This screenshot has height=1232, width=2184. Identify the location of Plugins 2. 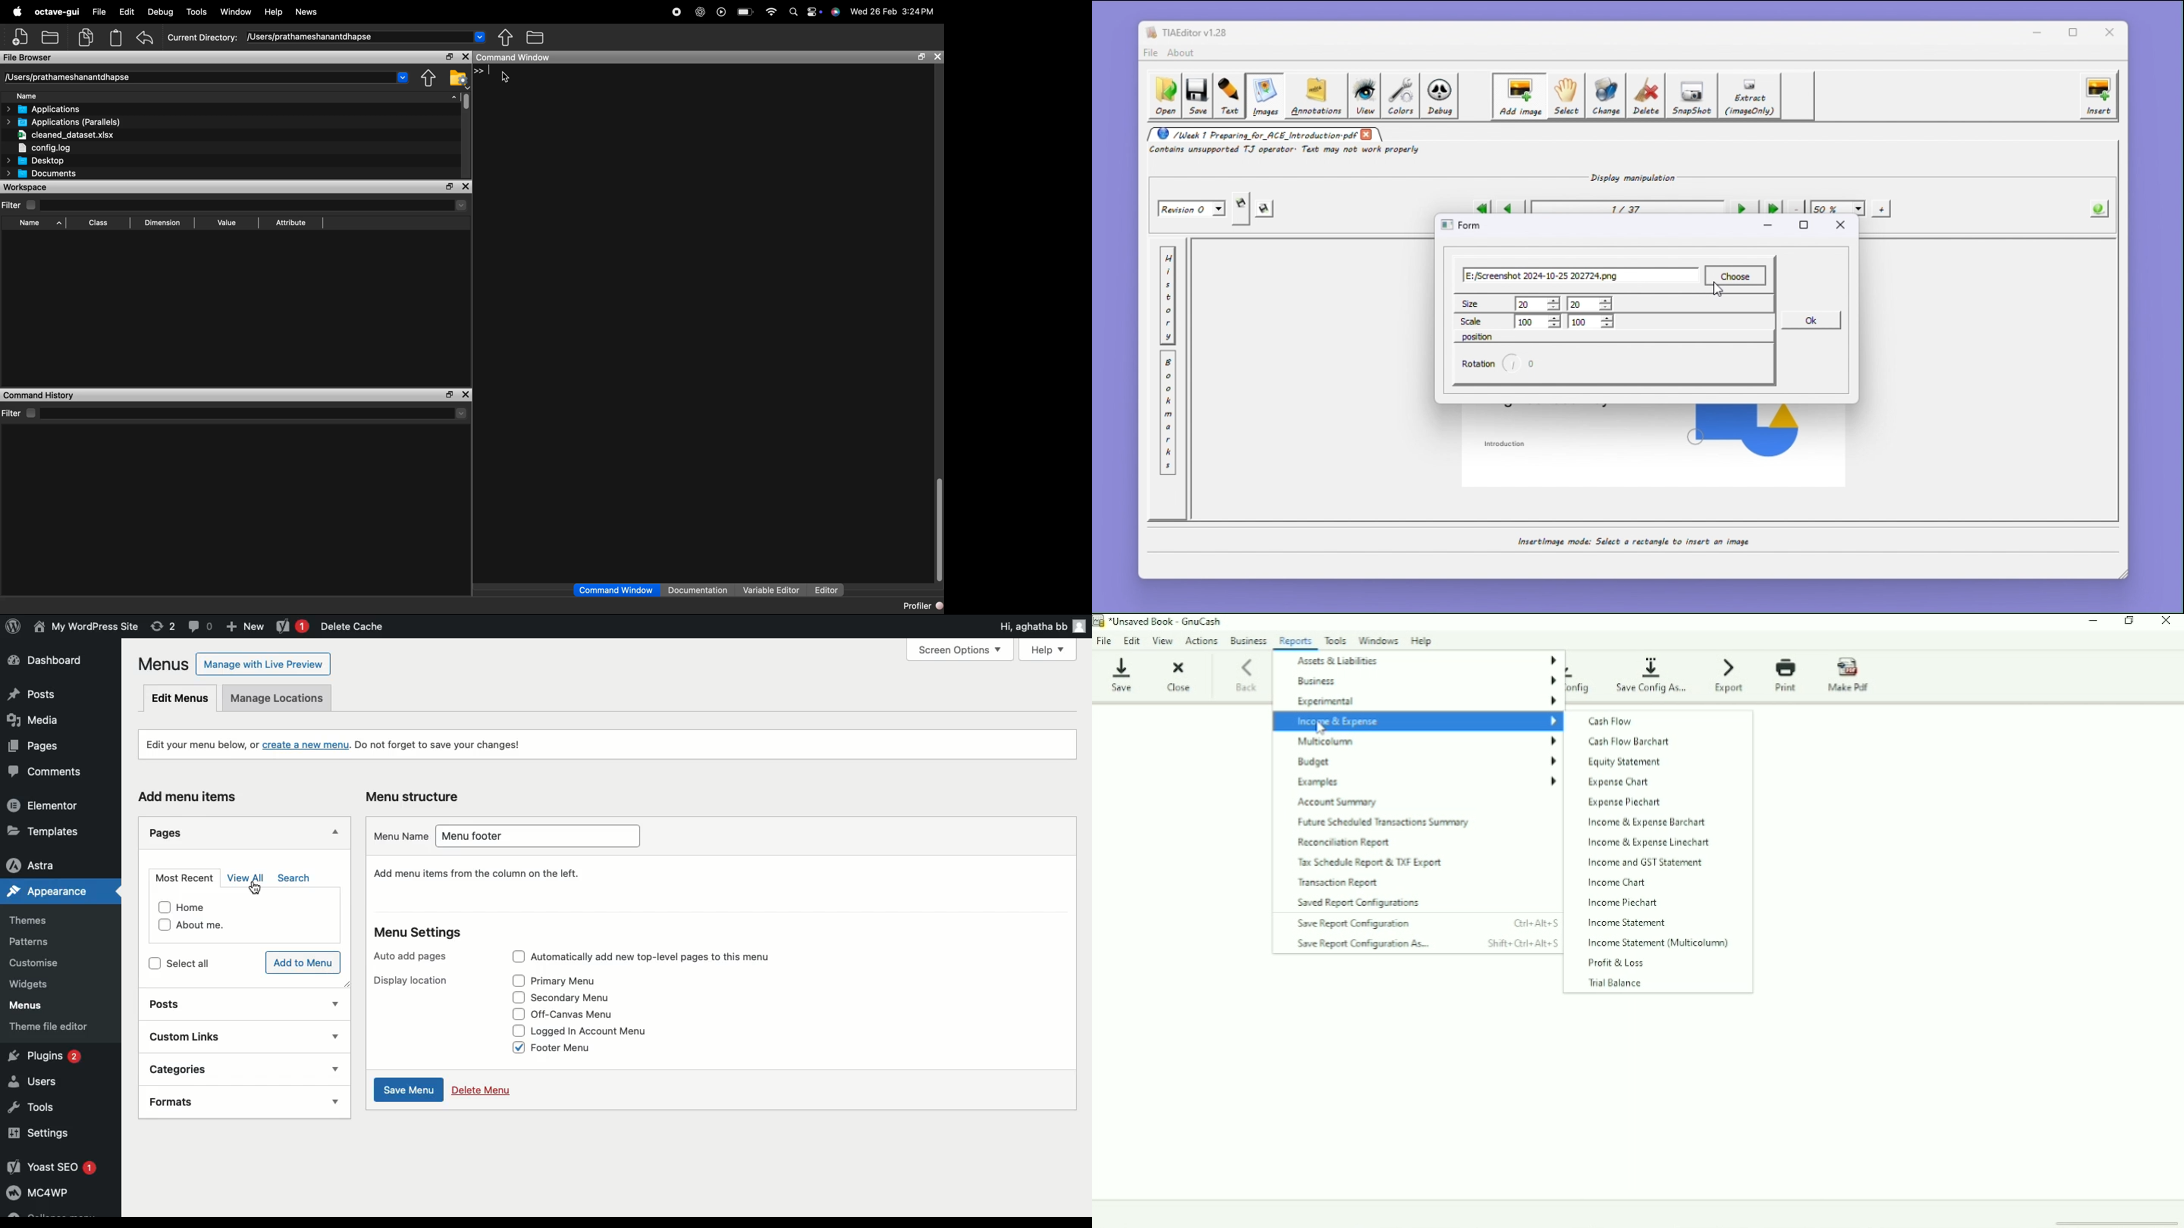
(57, 1057).